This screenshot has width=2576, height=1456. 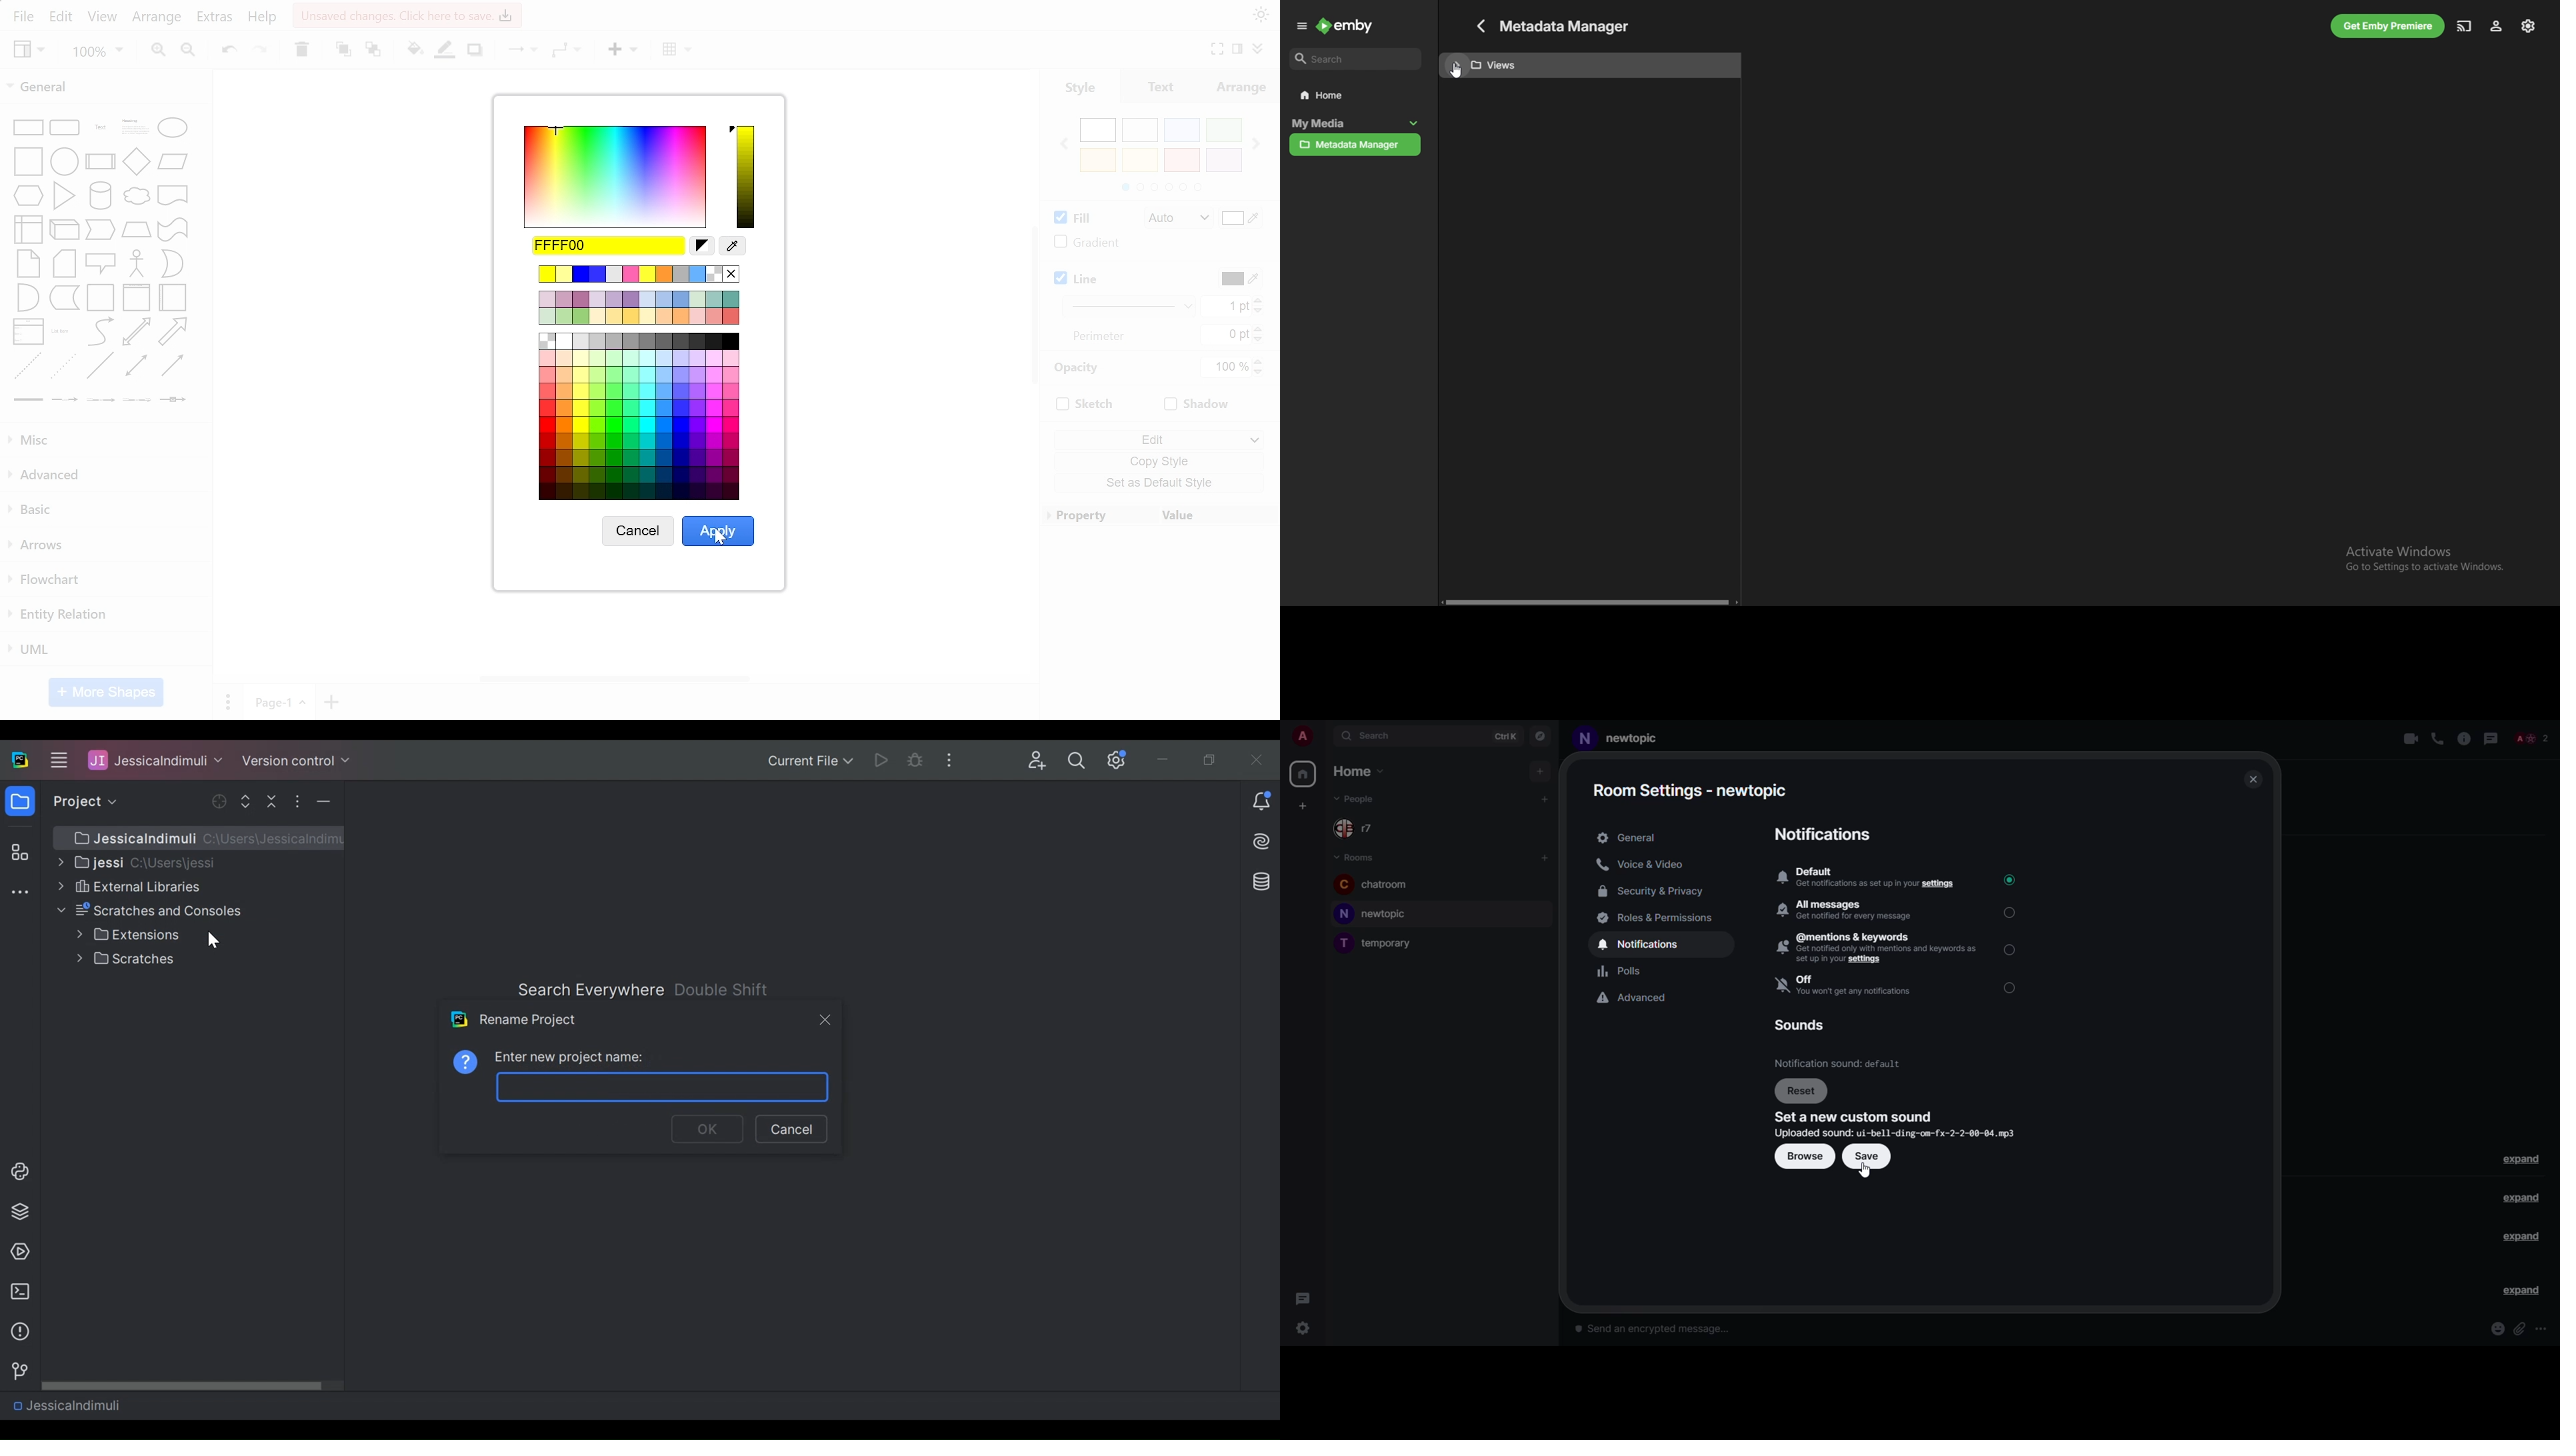 I want to click on All messagesBh Got acrid avy mikes, so click(x=1852, y=910).